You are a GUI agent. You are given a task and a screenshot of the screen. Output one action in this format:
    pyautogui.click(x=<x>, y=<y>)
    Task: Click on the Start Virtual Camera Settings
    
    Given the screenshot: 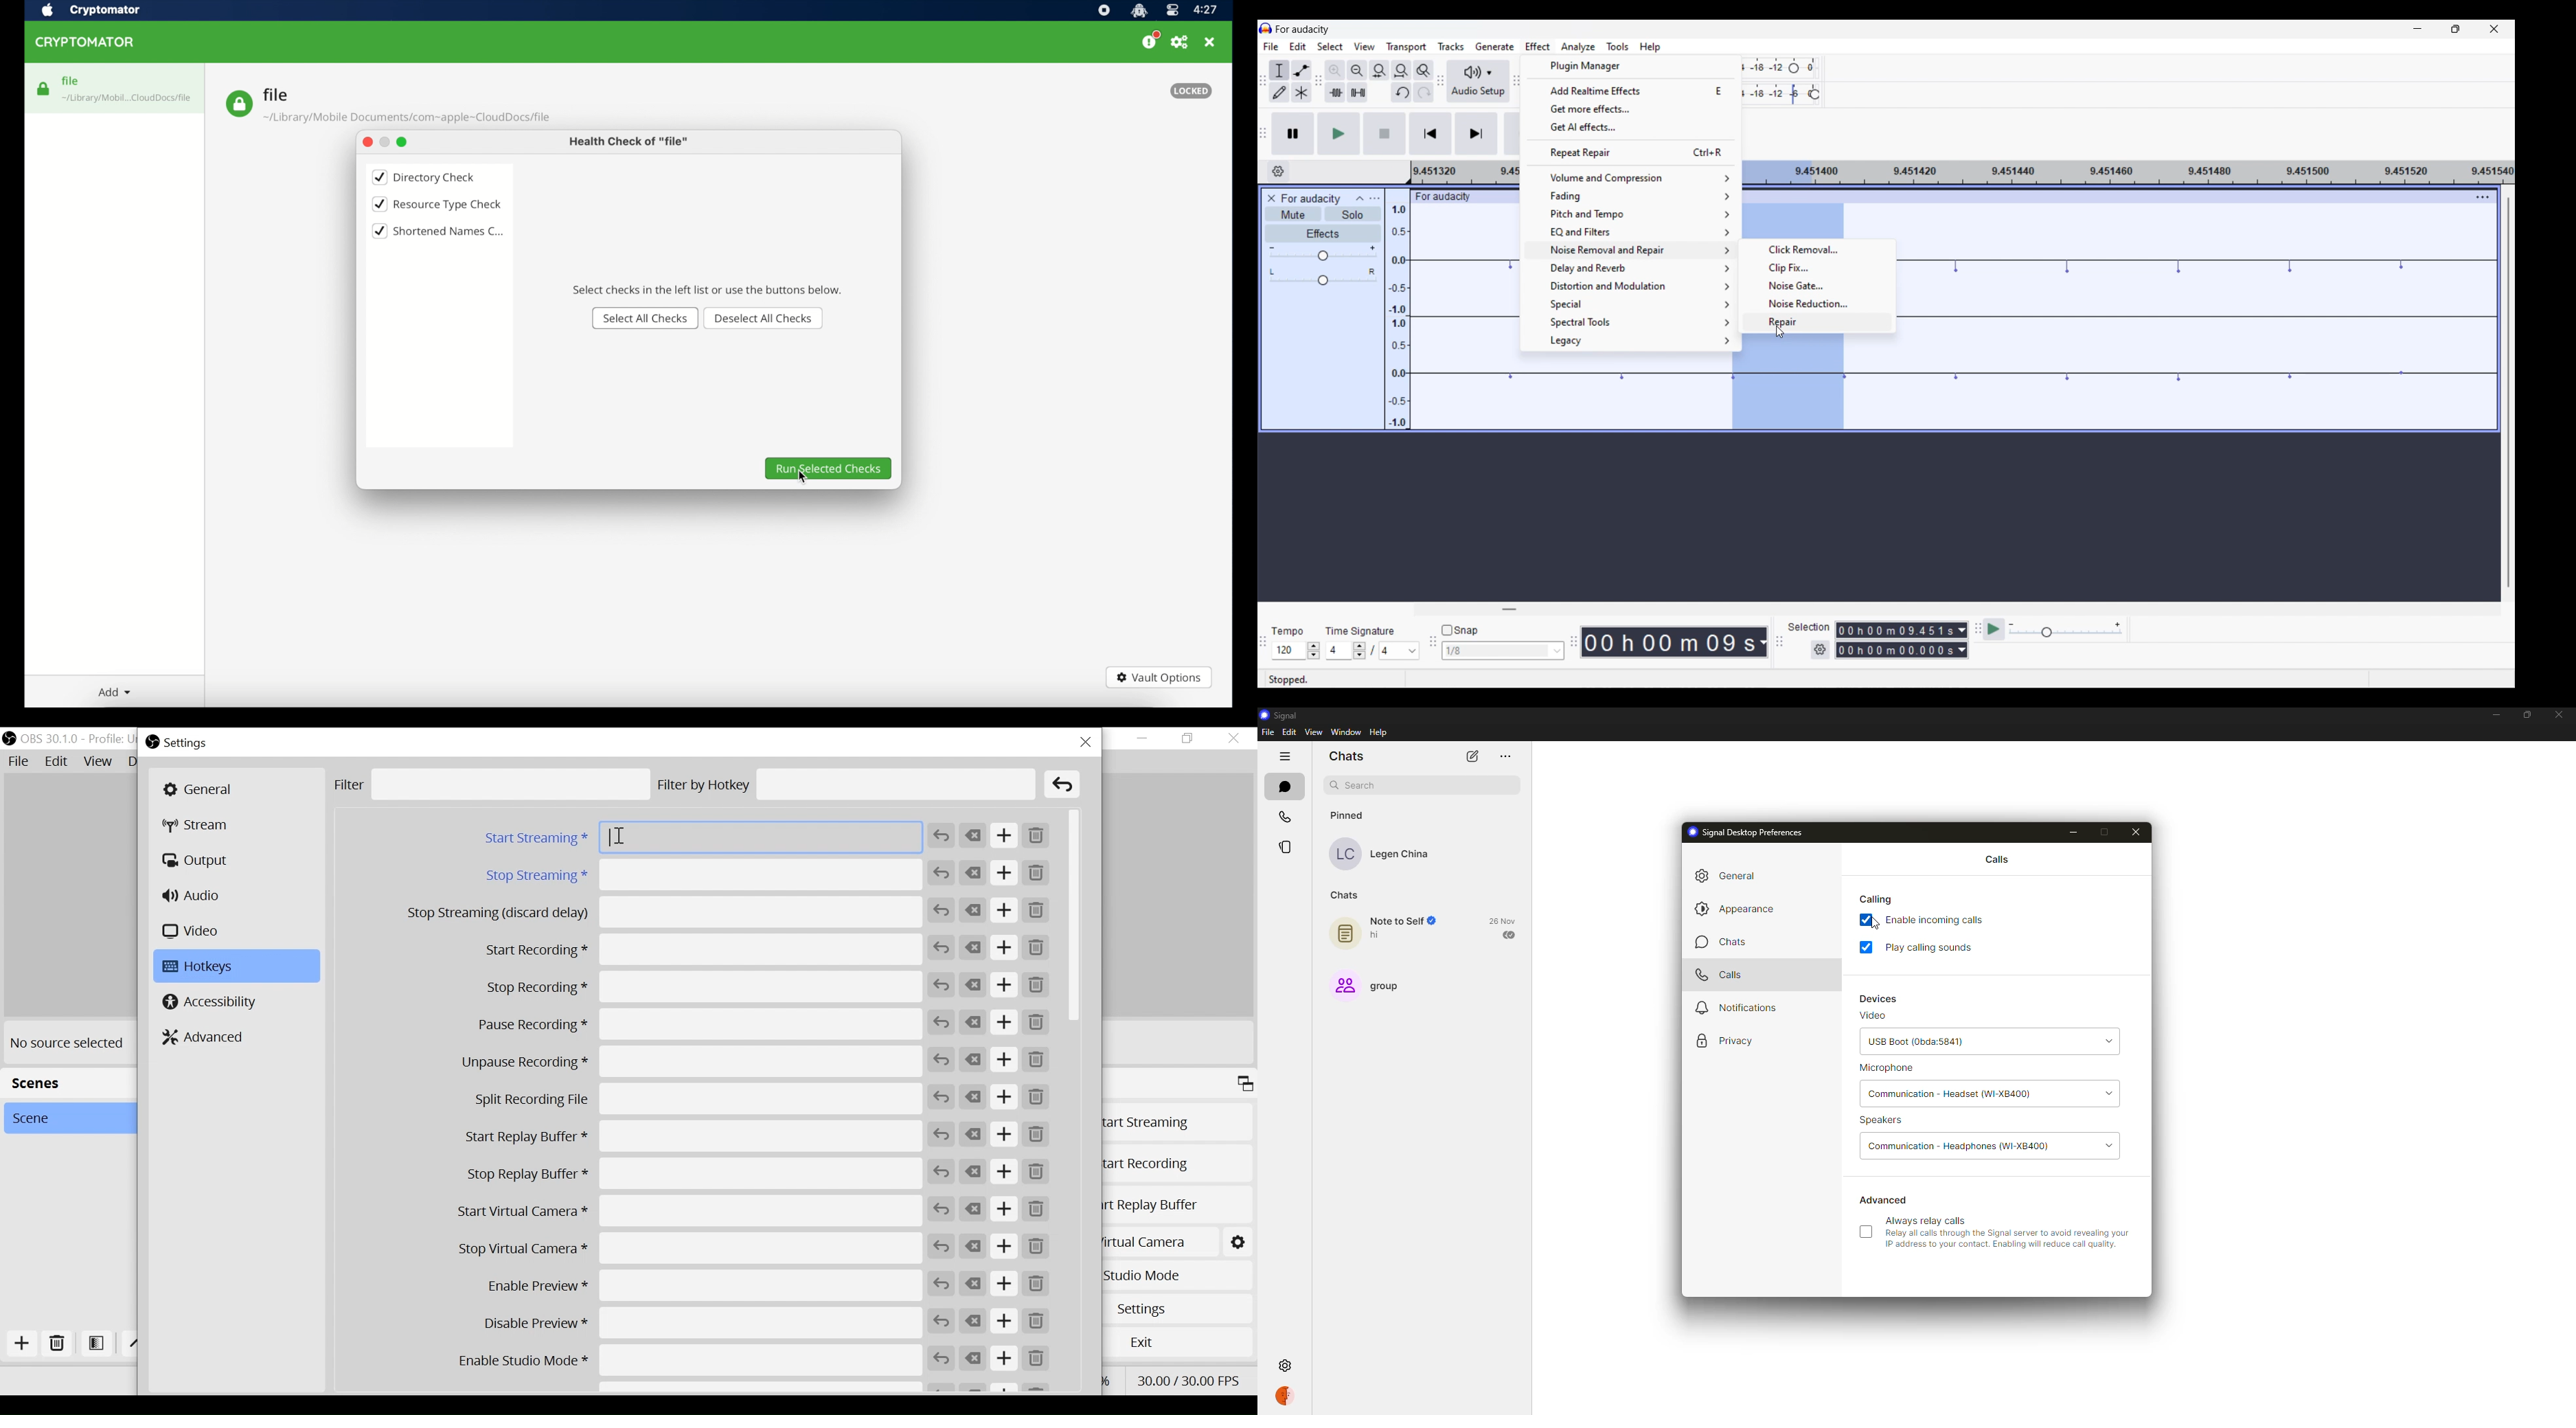 What is the action you would take?
    pyautogui.click(x=1240, y=1242)
    